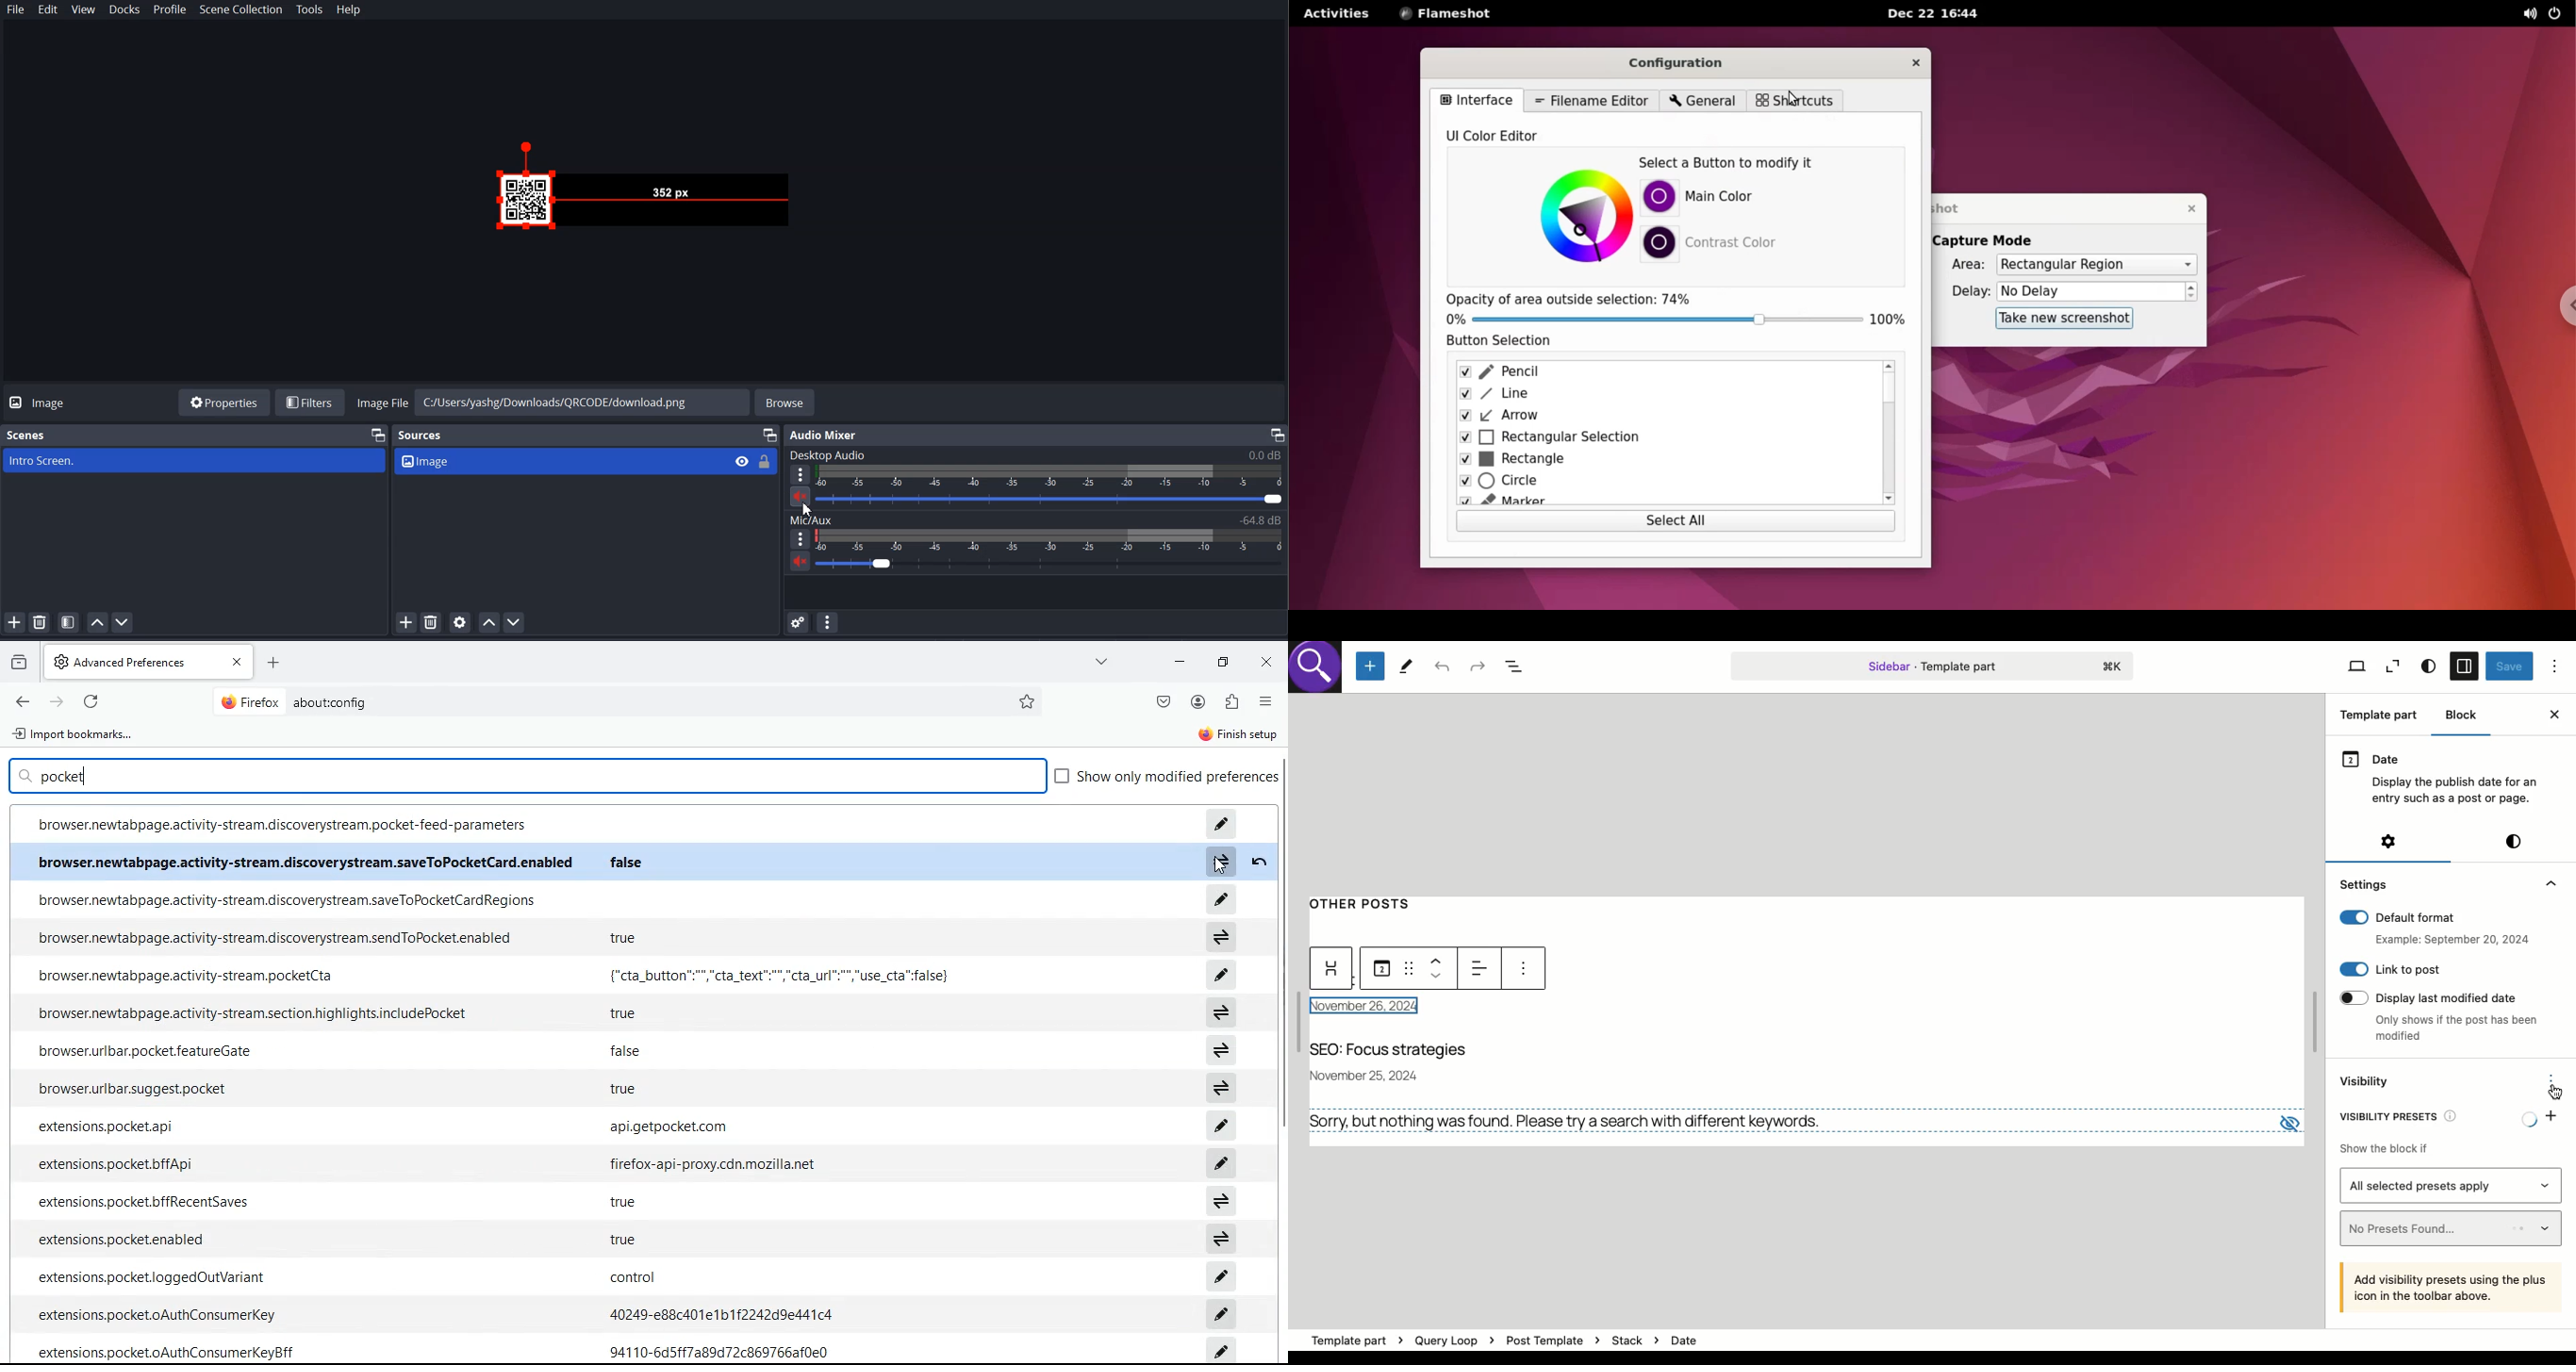 This screenshot has height=1372, width=2576. Describe the element at coordinates (285, 899) in the screenshot. I see `browser.newtabpage.activity-stream.discoverystream.saveToPocketCardRegions` at that location.